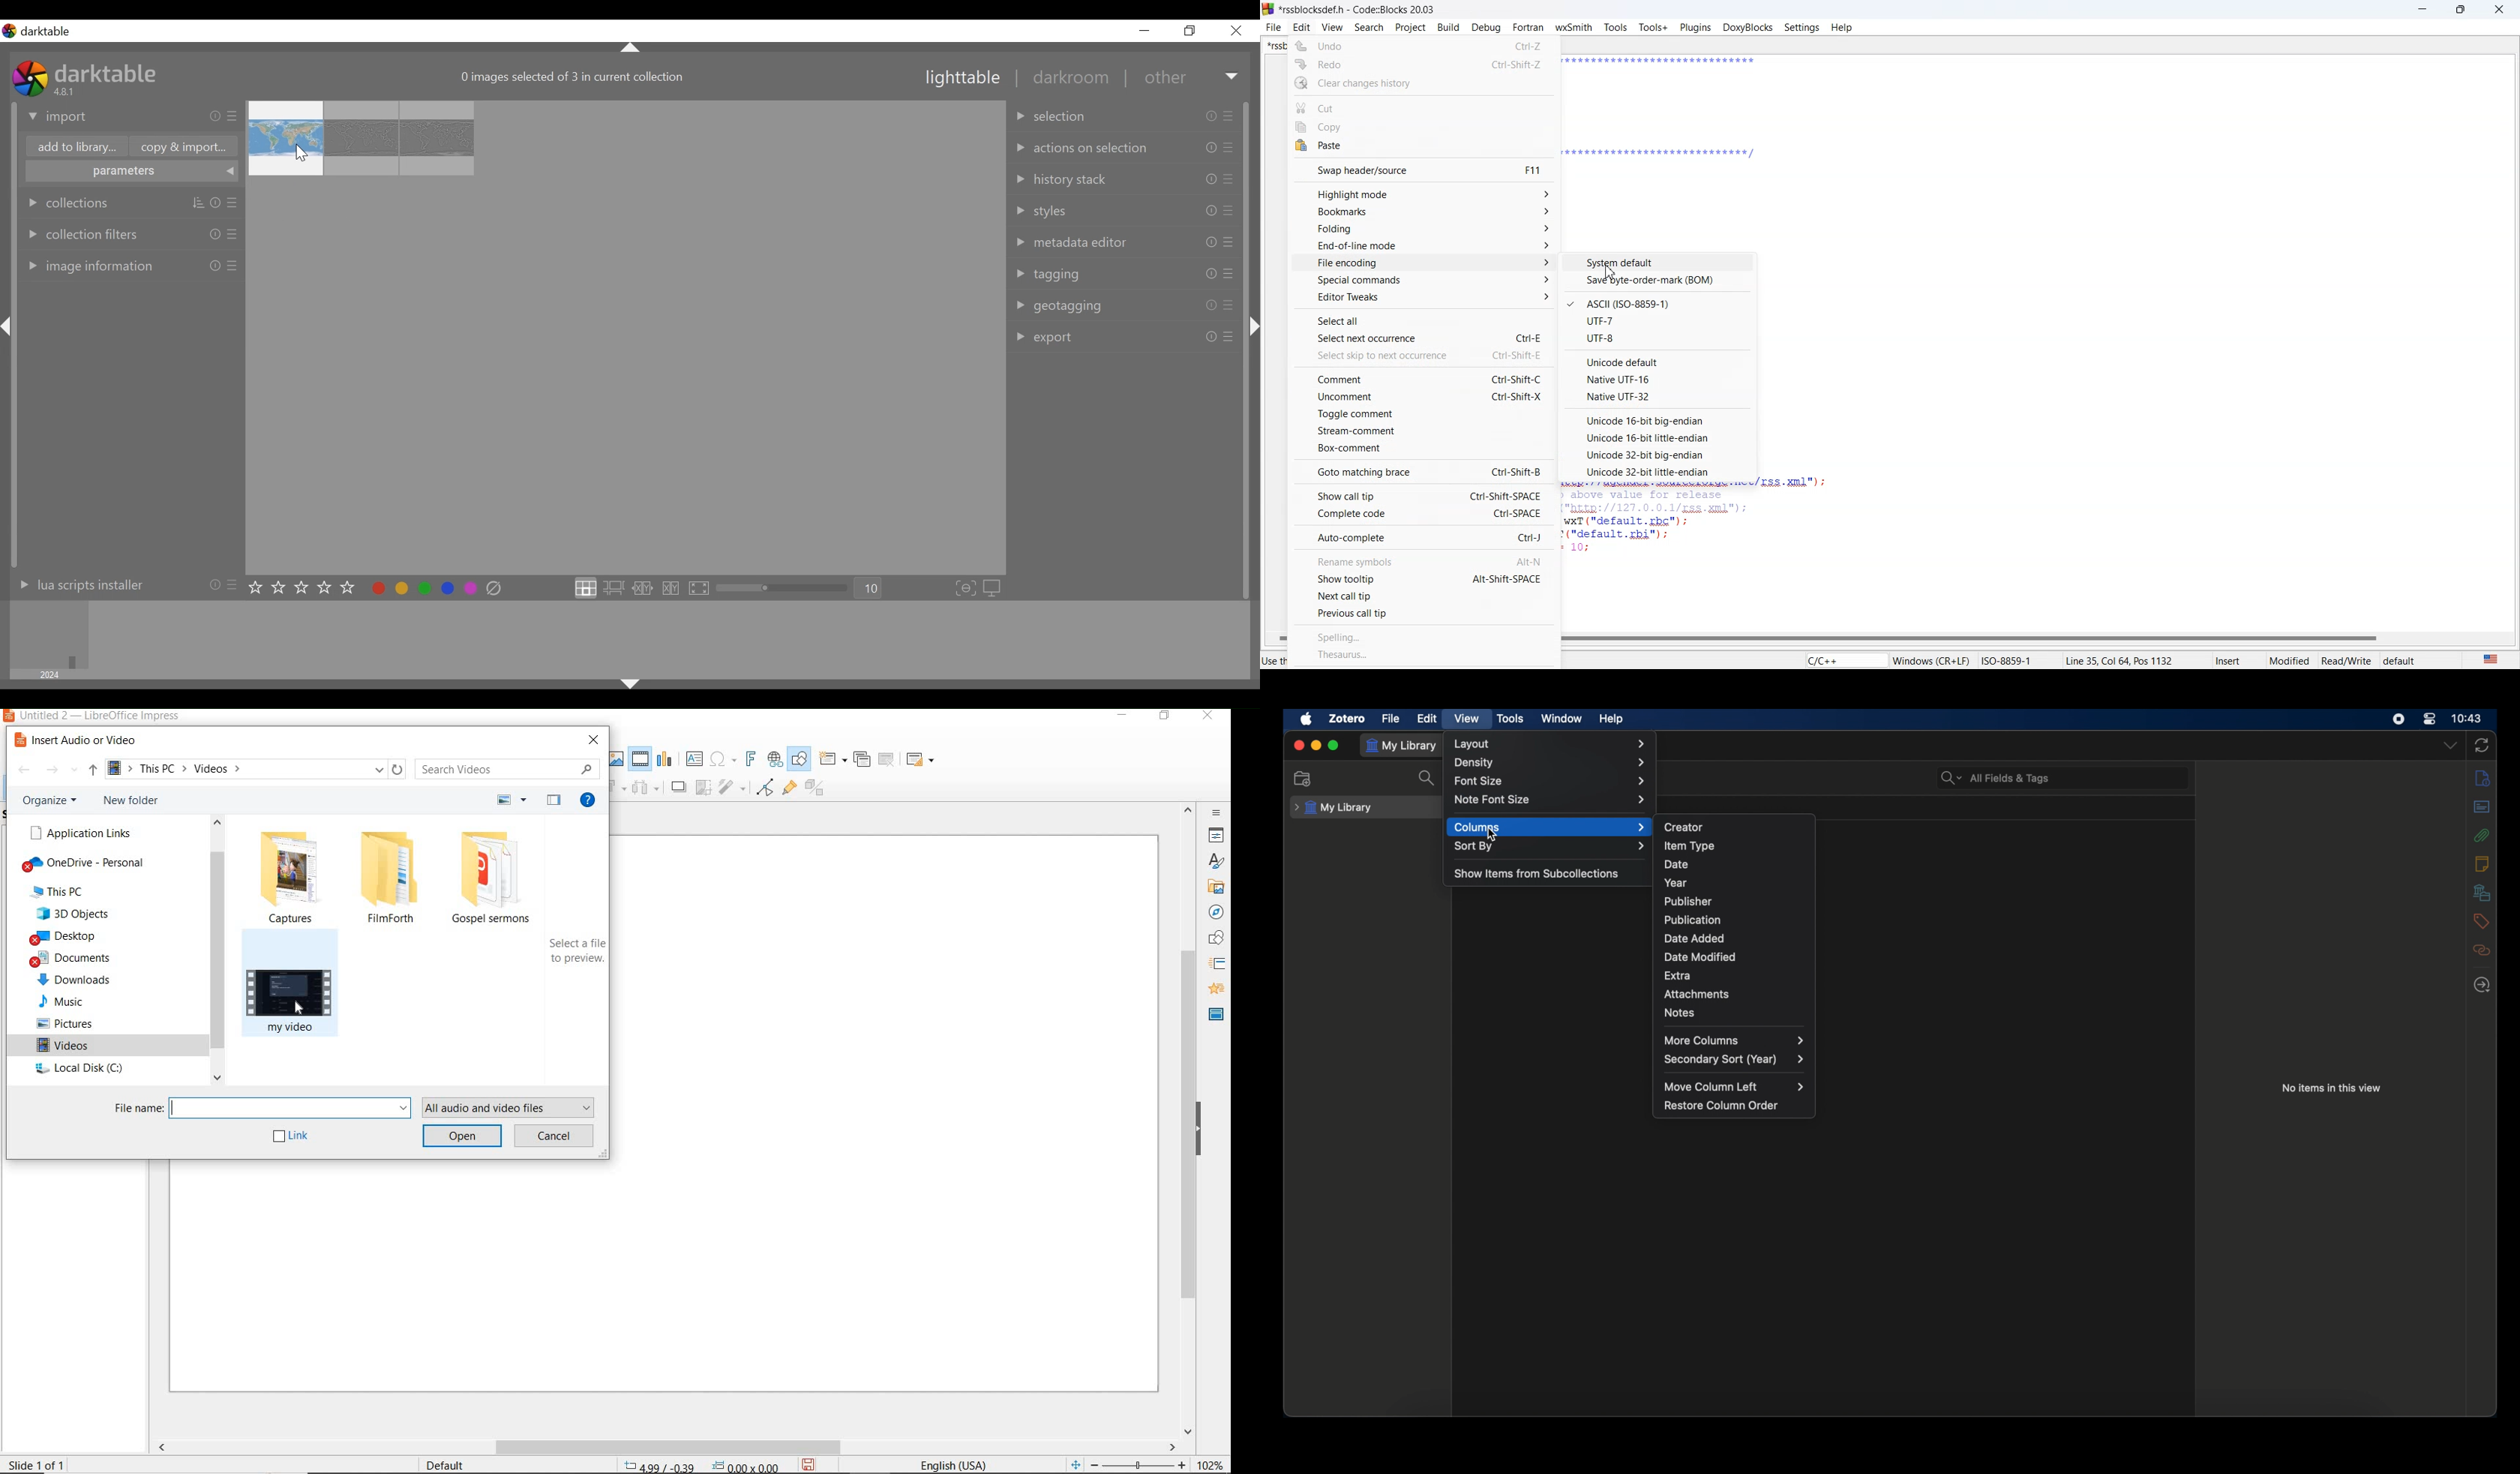  Describe the element at coordinates (958, 1462) in the screenshot. I see `TEXT LANGUAGE` at that location.